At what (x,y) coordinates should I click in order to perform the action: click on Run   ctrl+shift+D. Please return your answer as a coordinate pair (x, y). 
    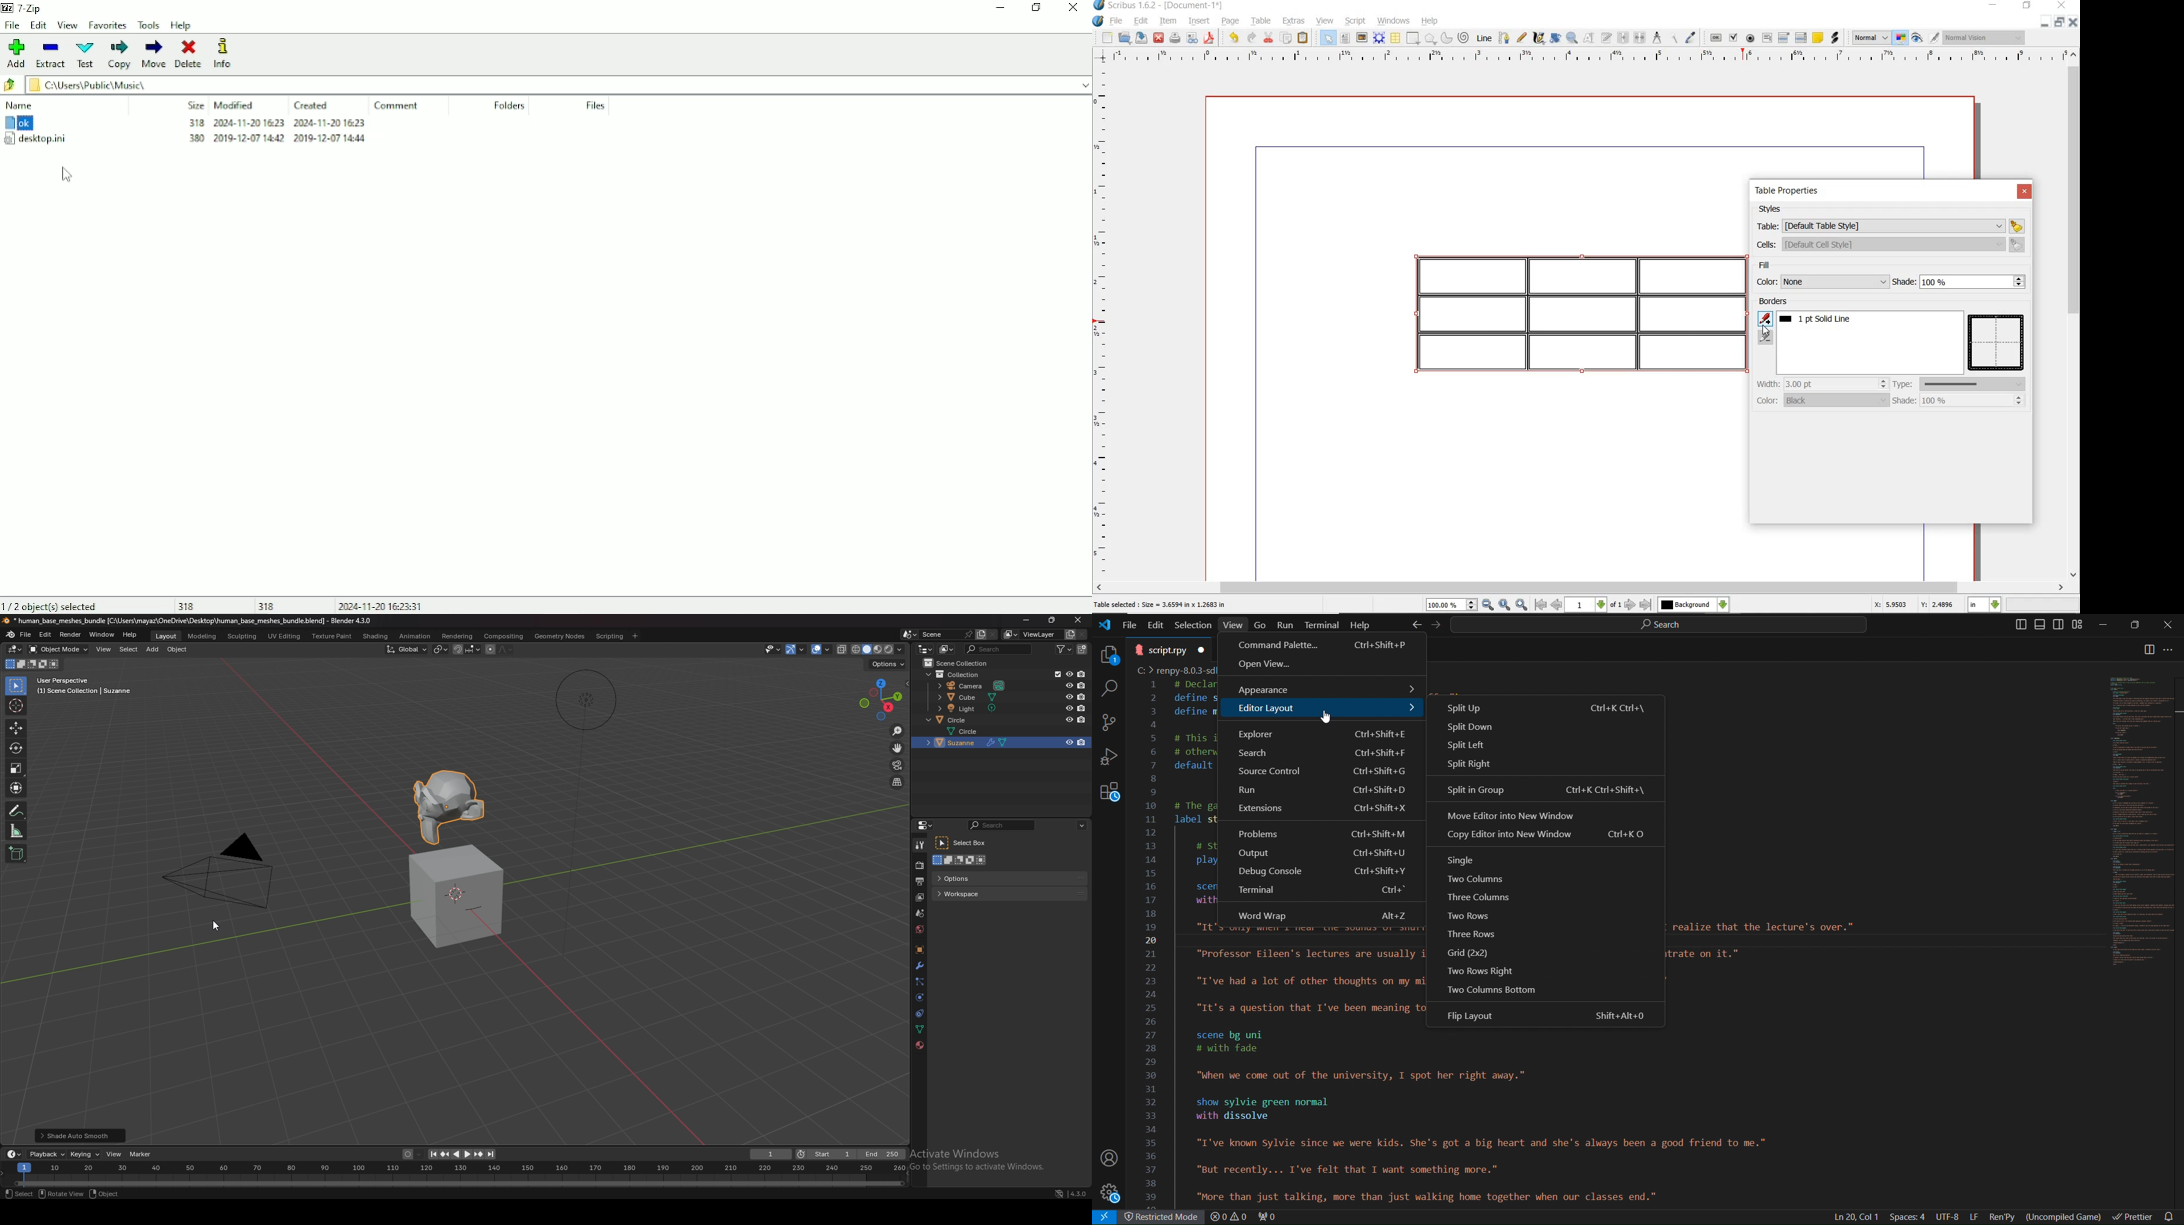
    Looking at the image, I should click on (1320, 792).